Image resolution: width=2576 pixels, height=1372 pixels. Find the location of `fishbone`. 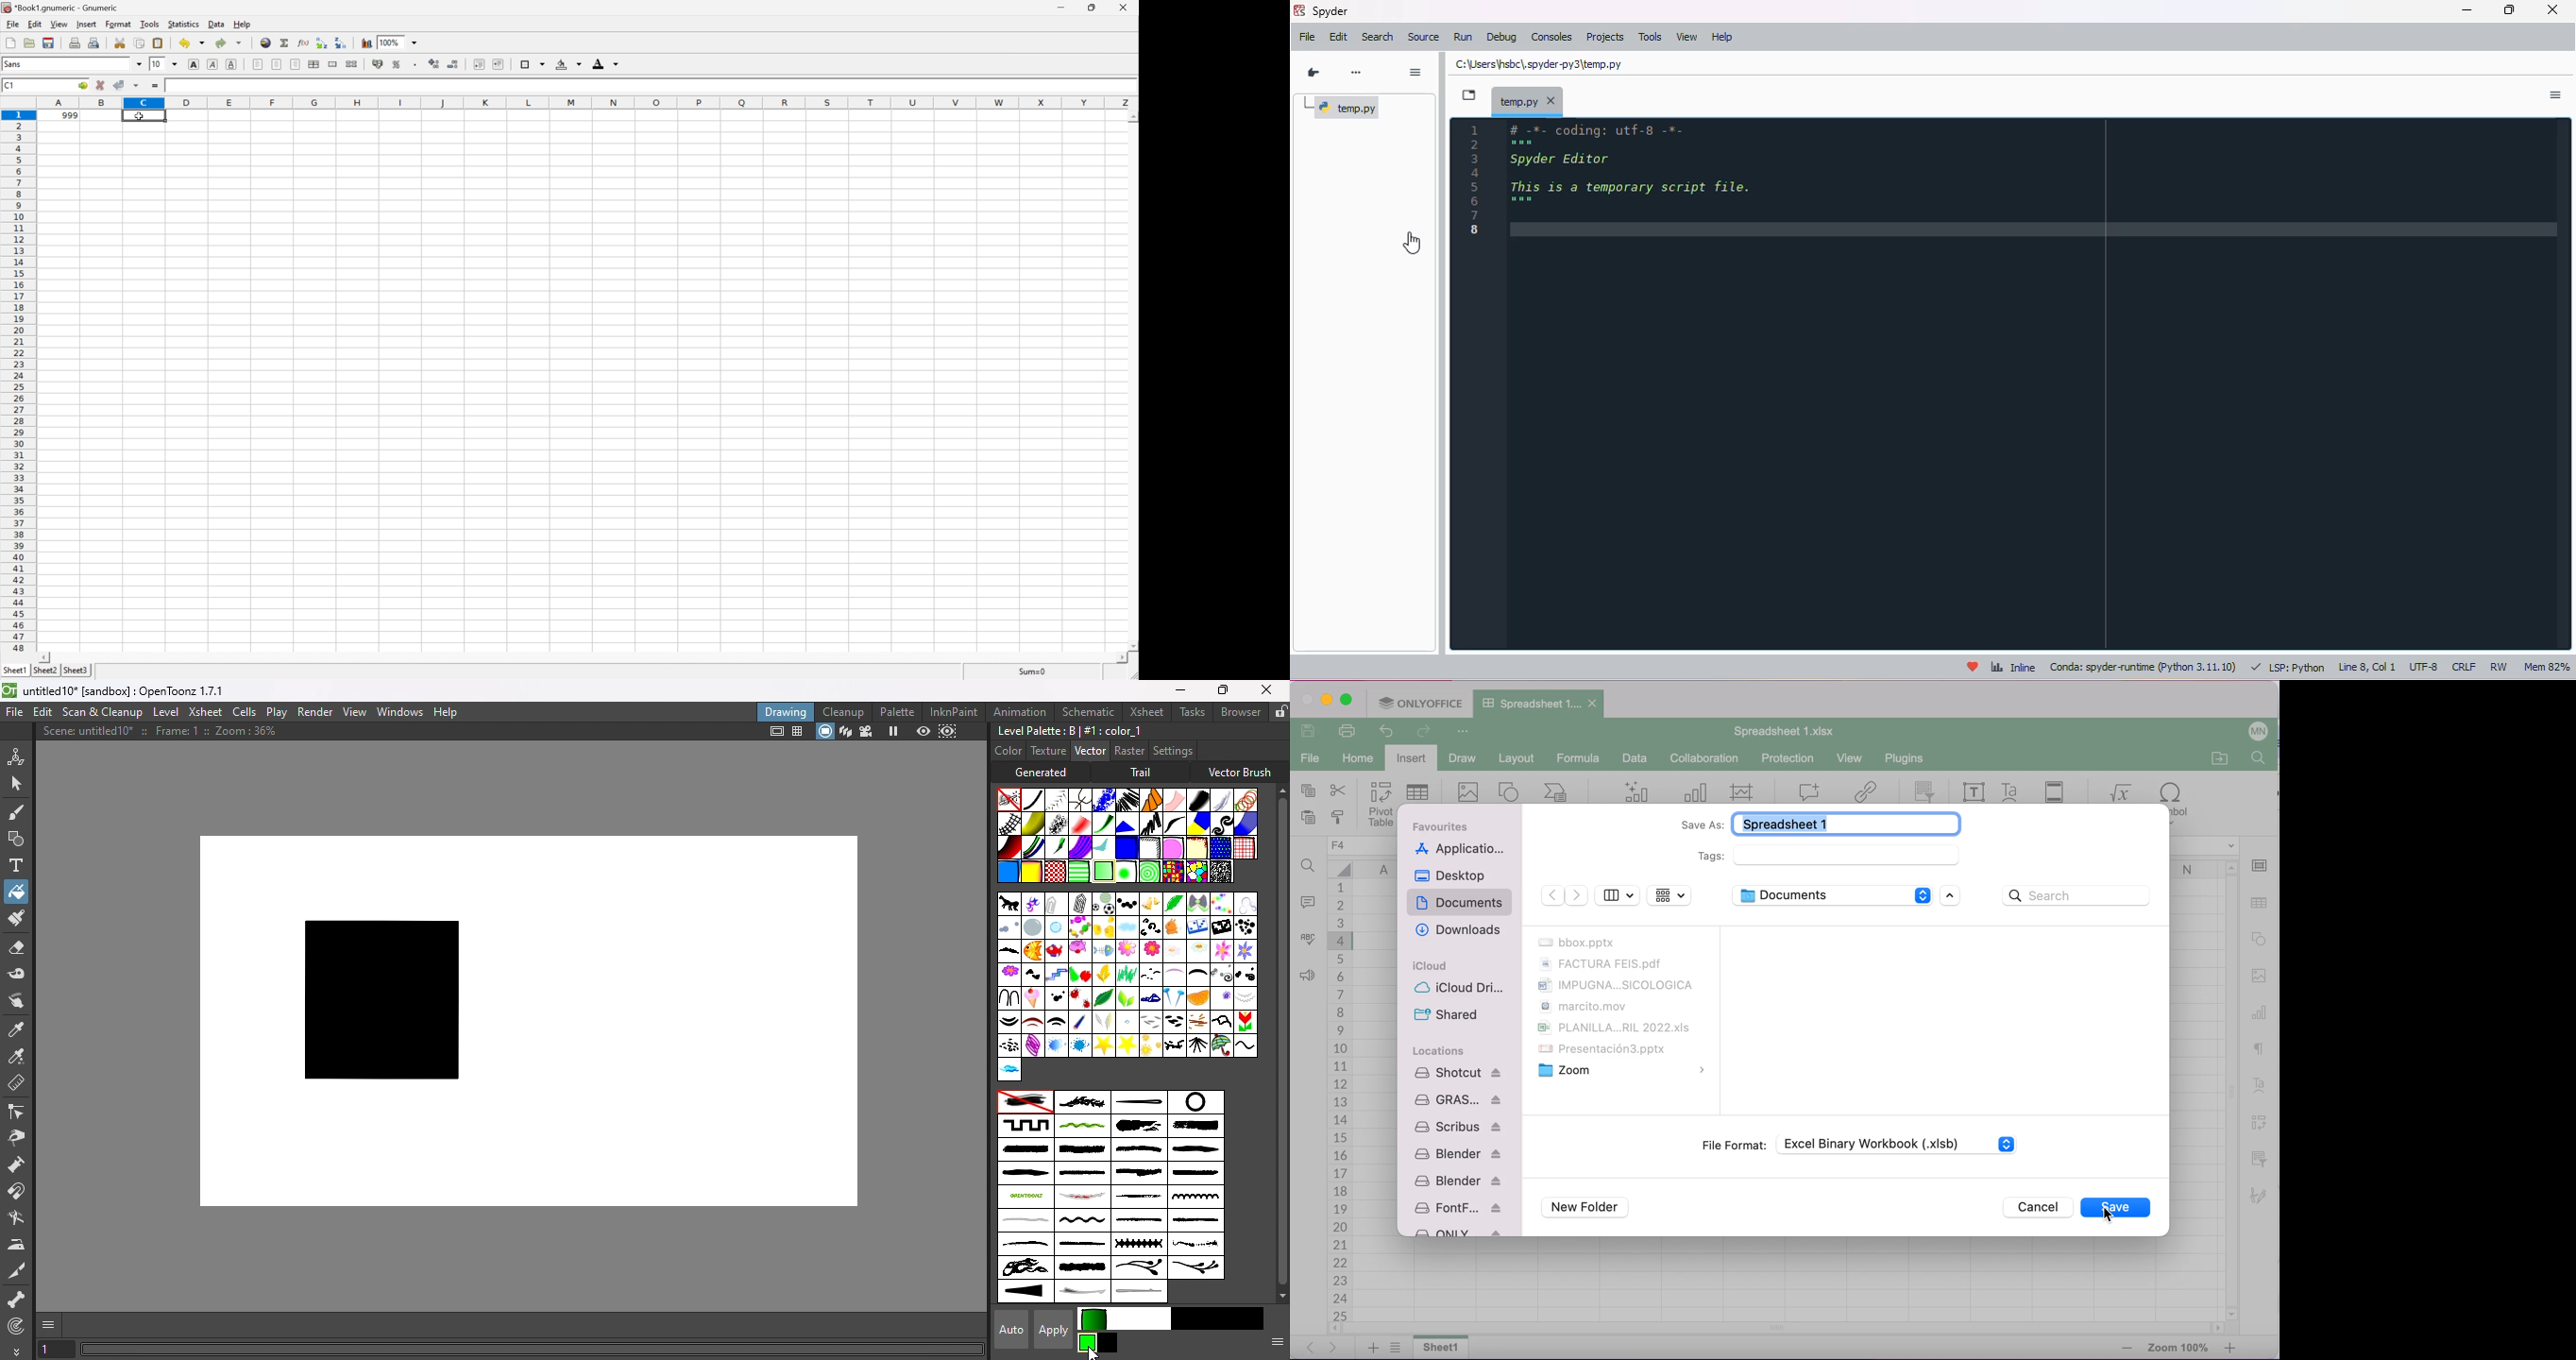

fishbone is located at coordinates (1103, 951).